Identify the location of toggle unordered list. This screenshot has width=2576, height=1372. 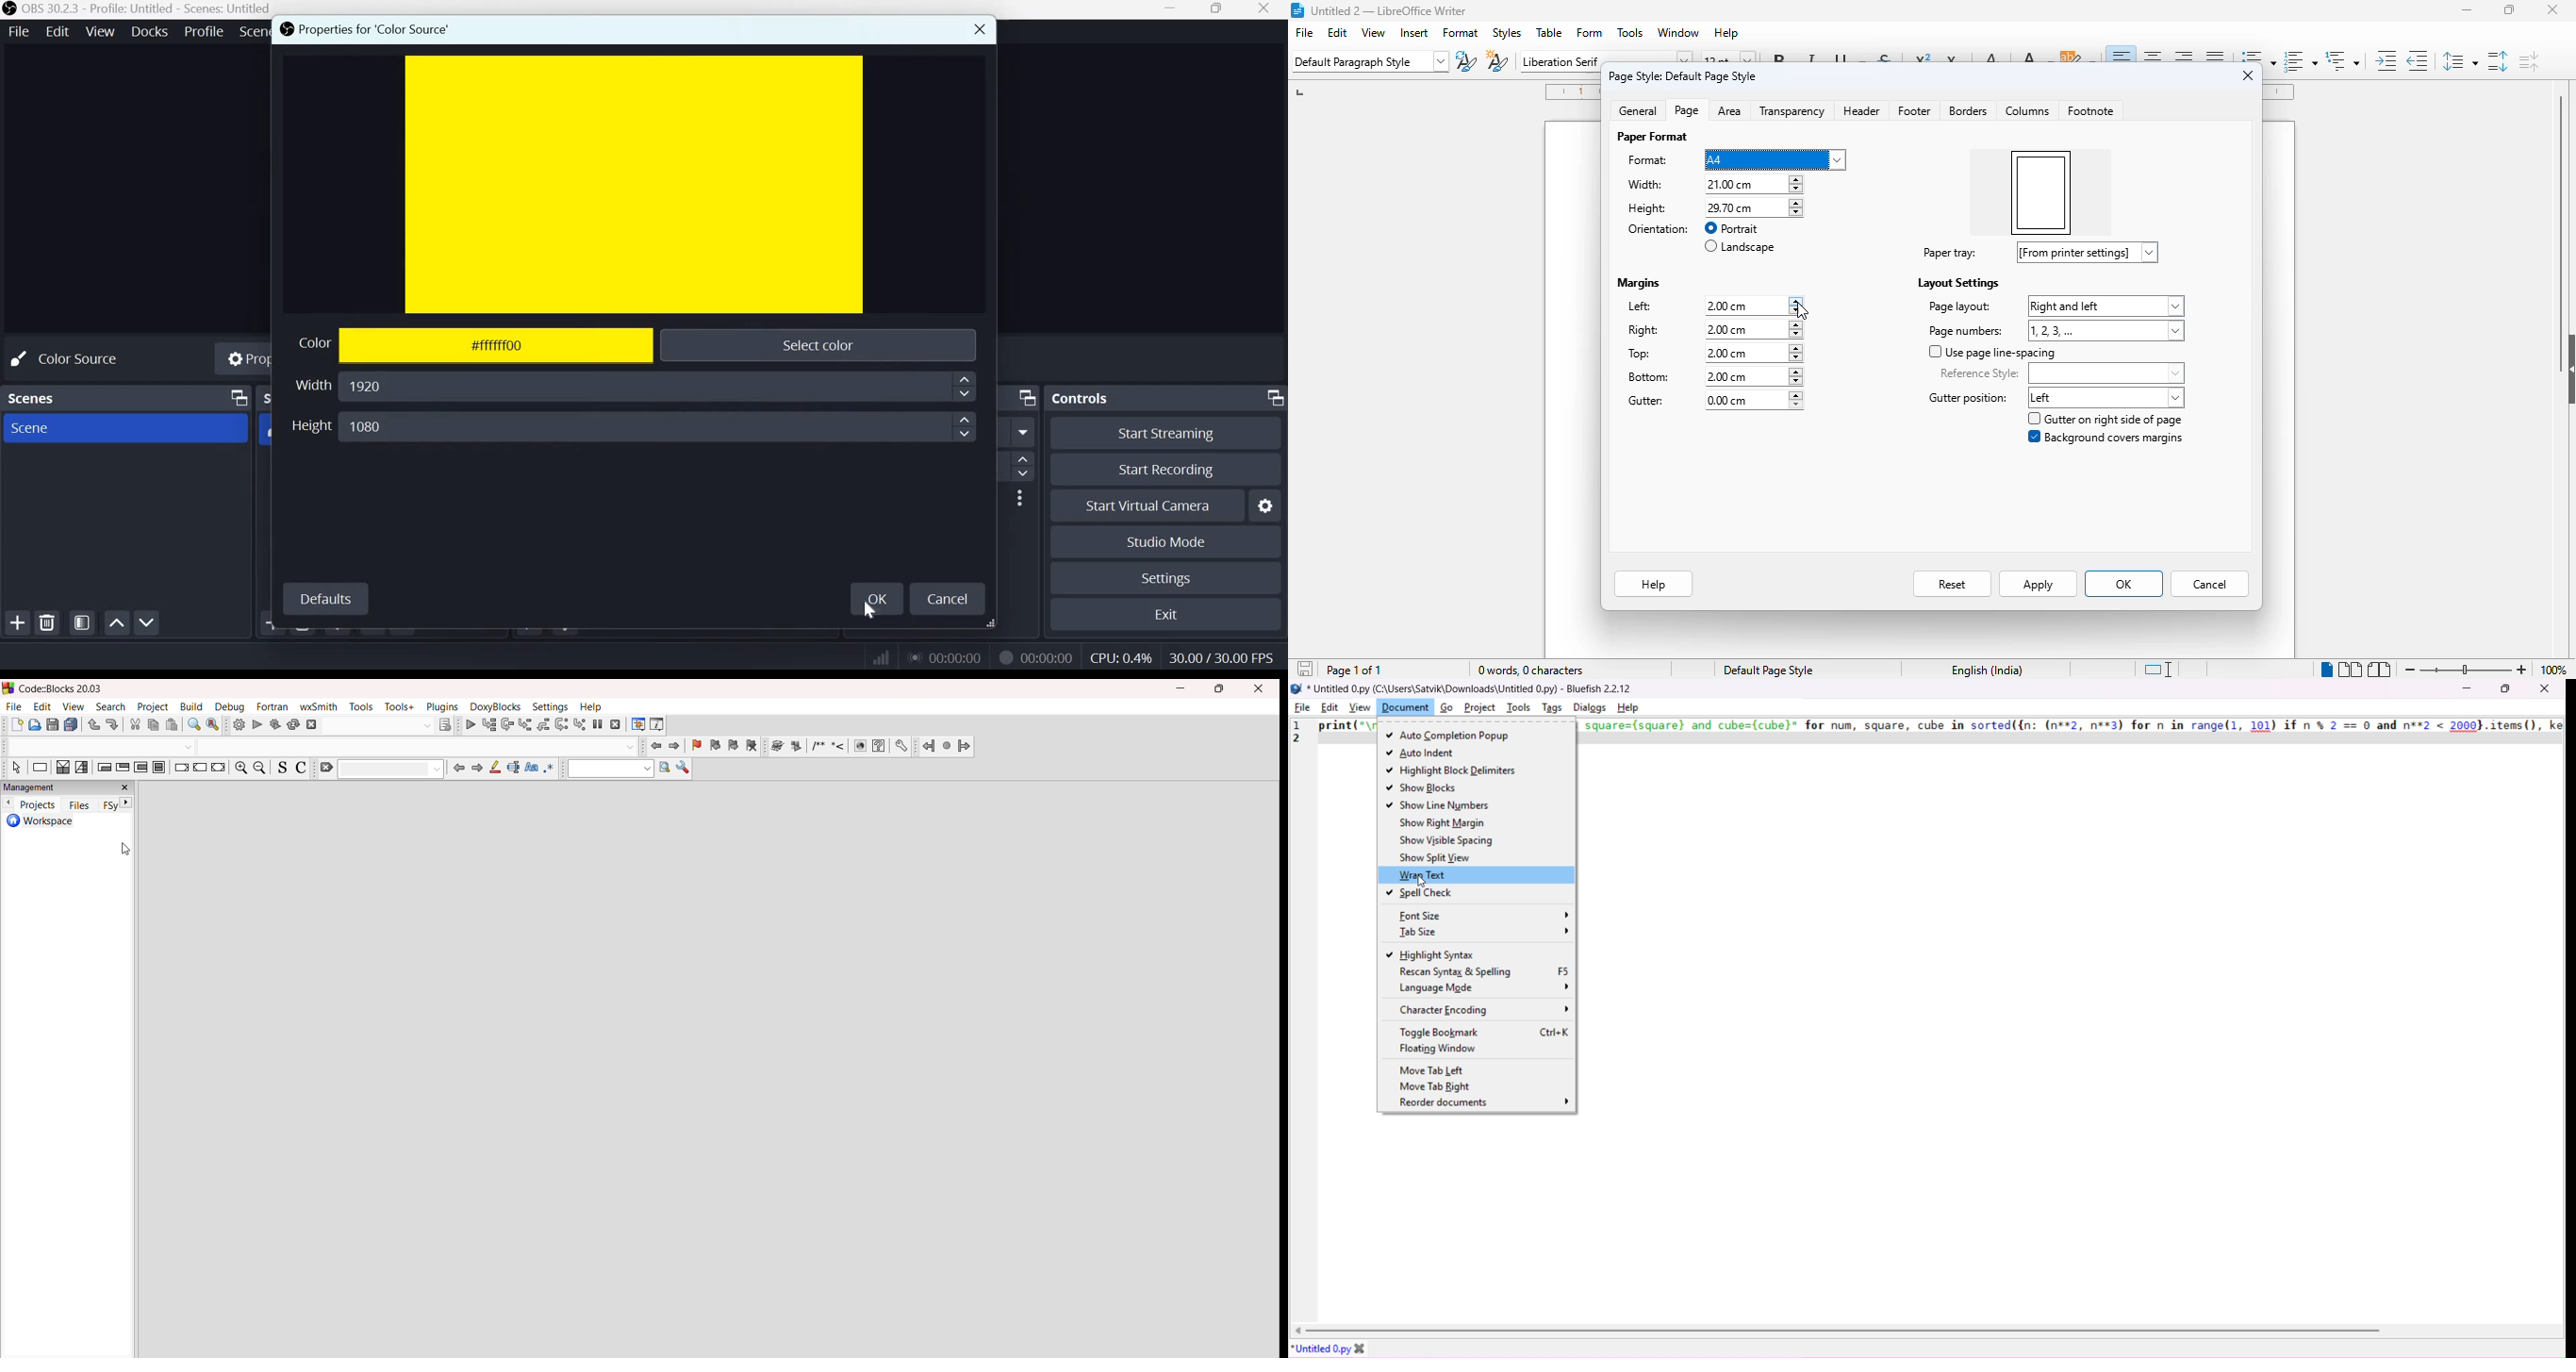
(2260, 56).